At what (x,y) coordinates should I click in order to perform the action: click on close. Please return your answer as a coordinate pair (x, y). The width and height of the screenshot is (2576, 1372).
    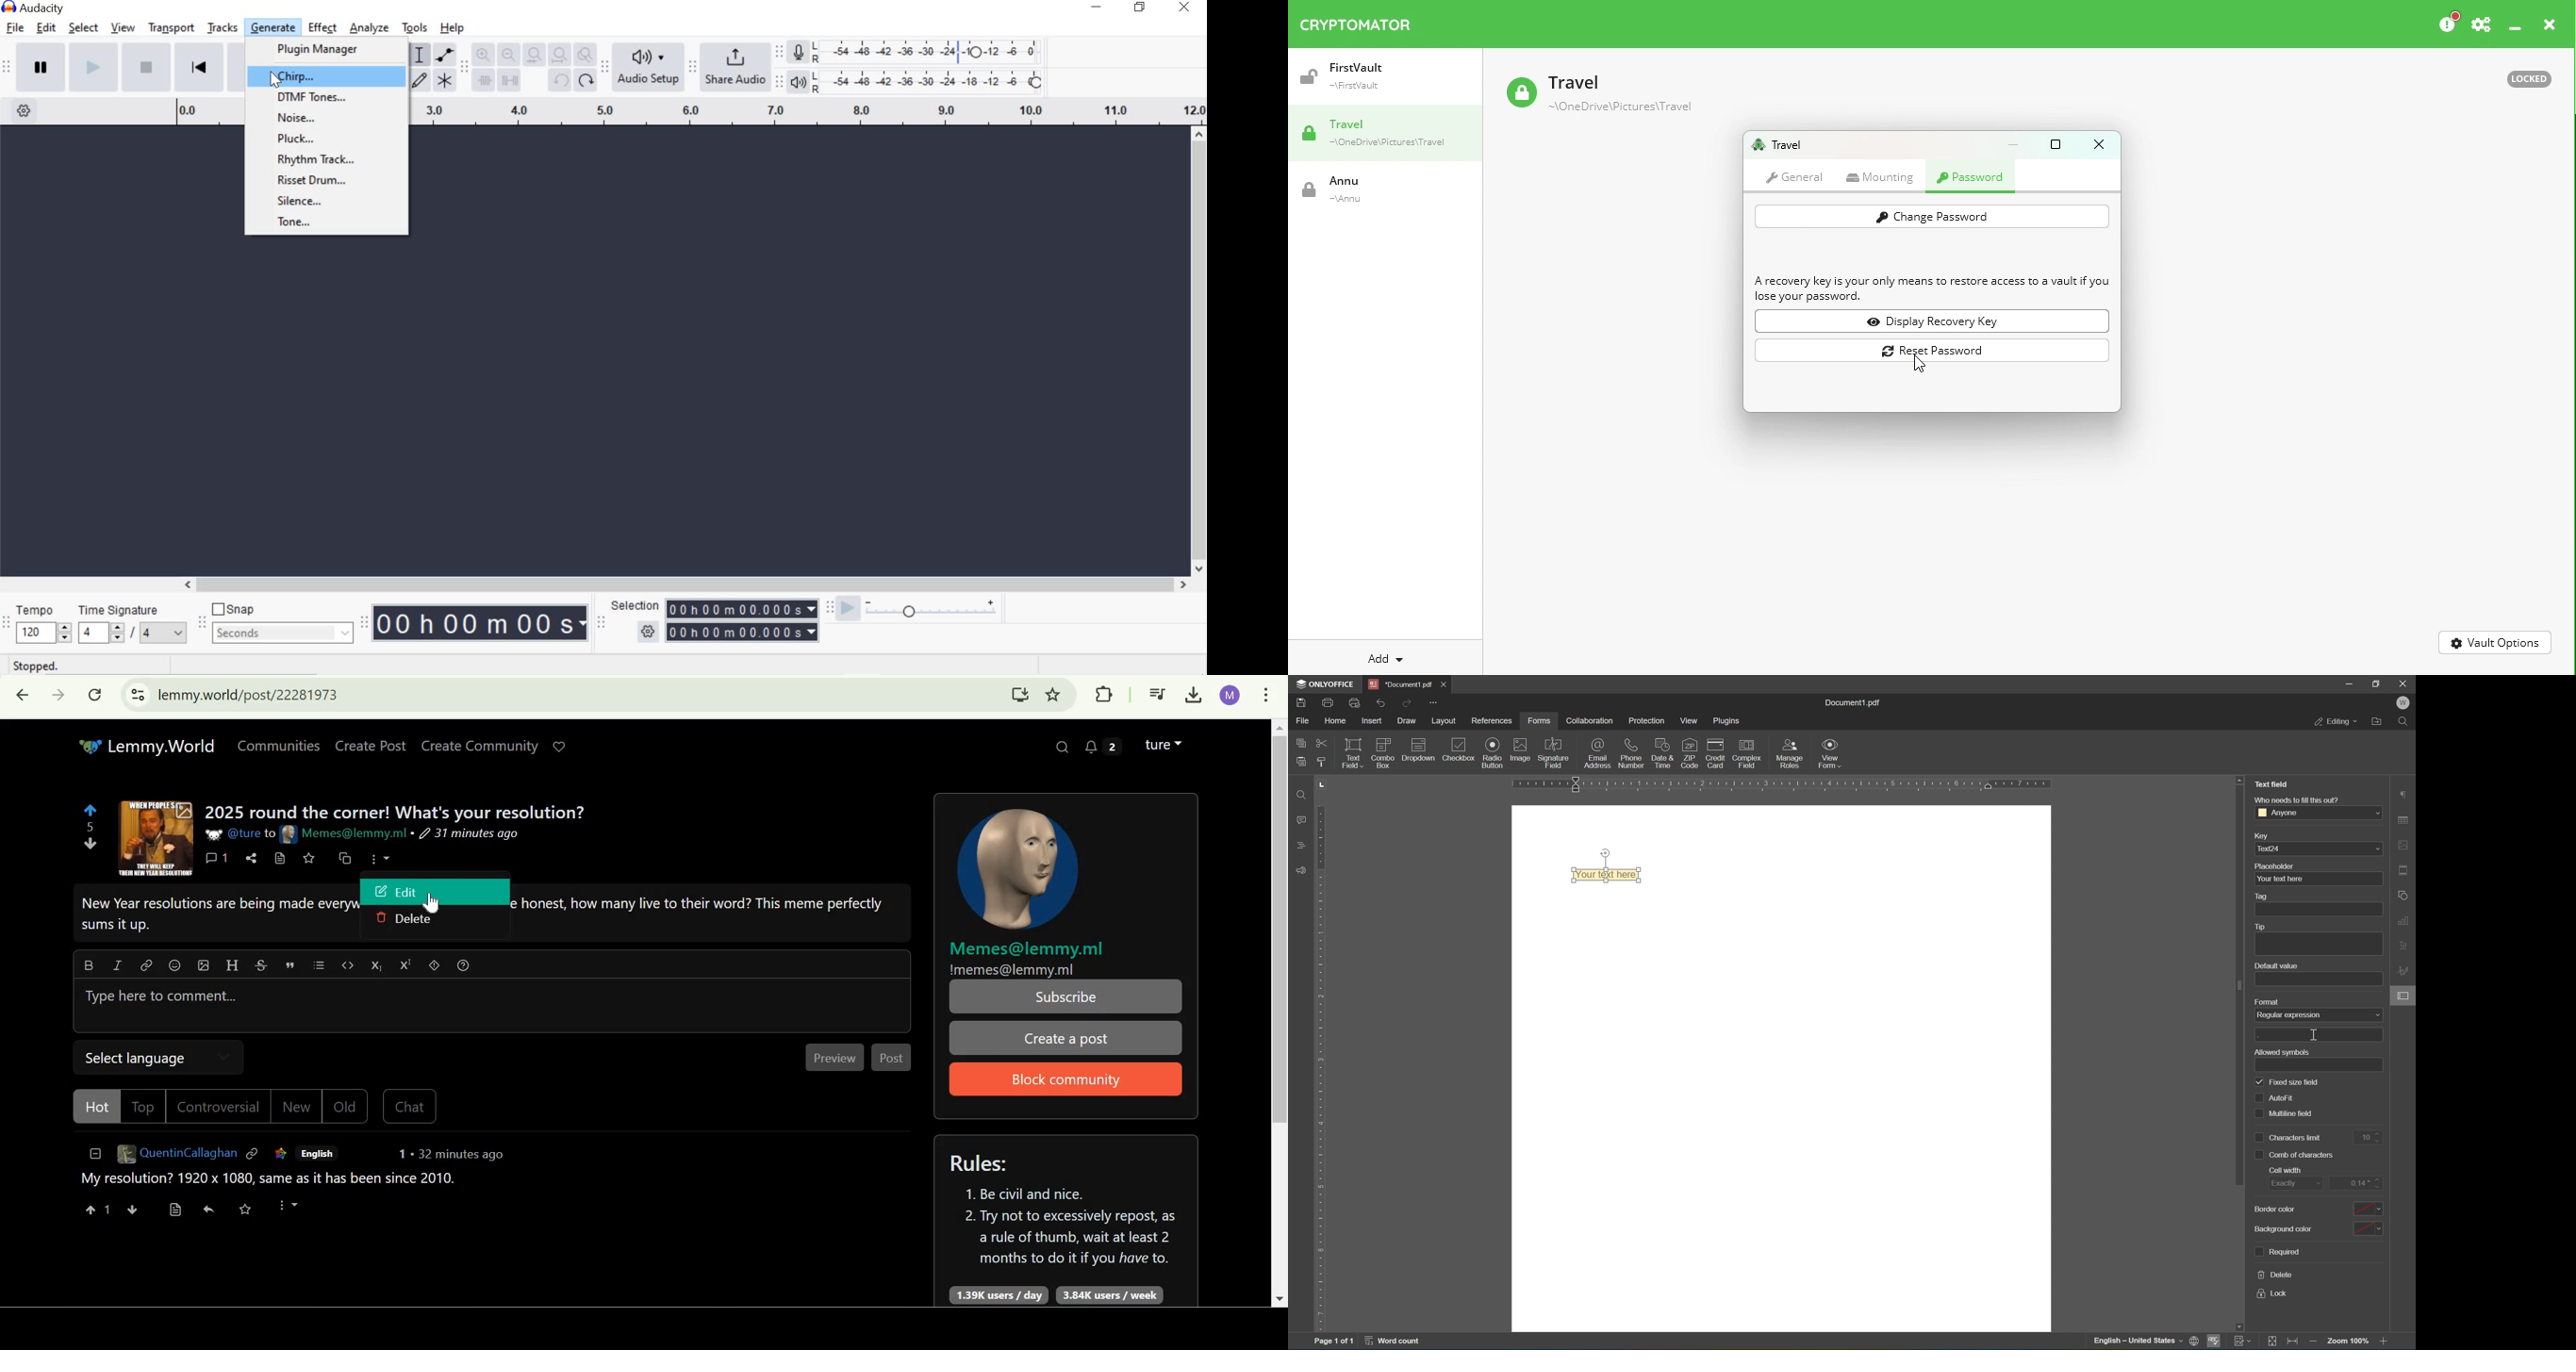
    Looking at the image, I should click on (1443, 684).